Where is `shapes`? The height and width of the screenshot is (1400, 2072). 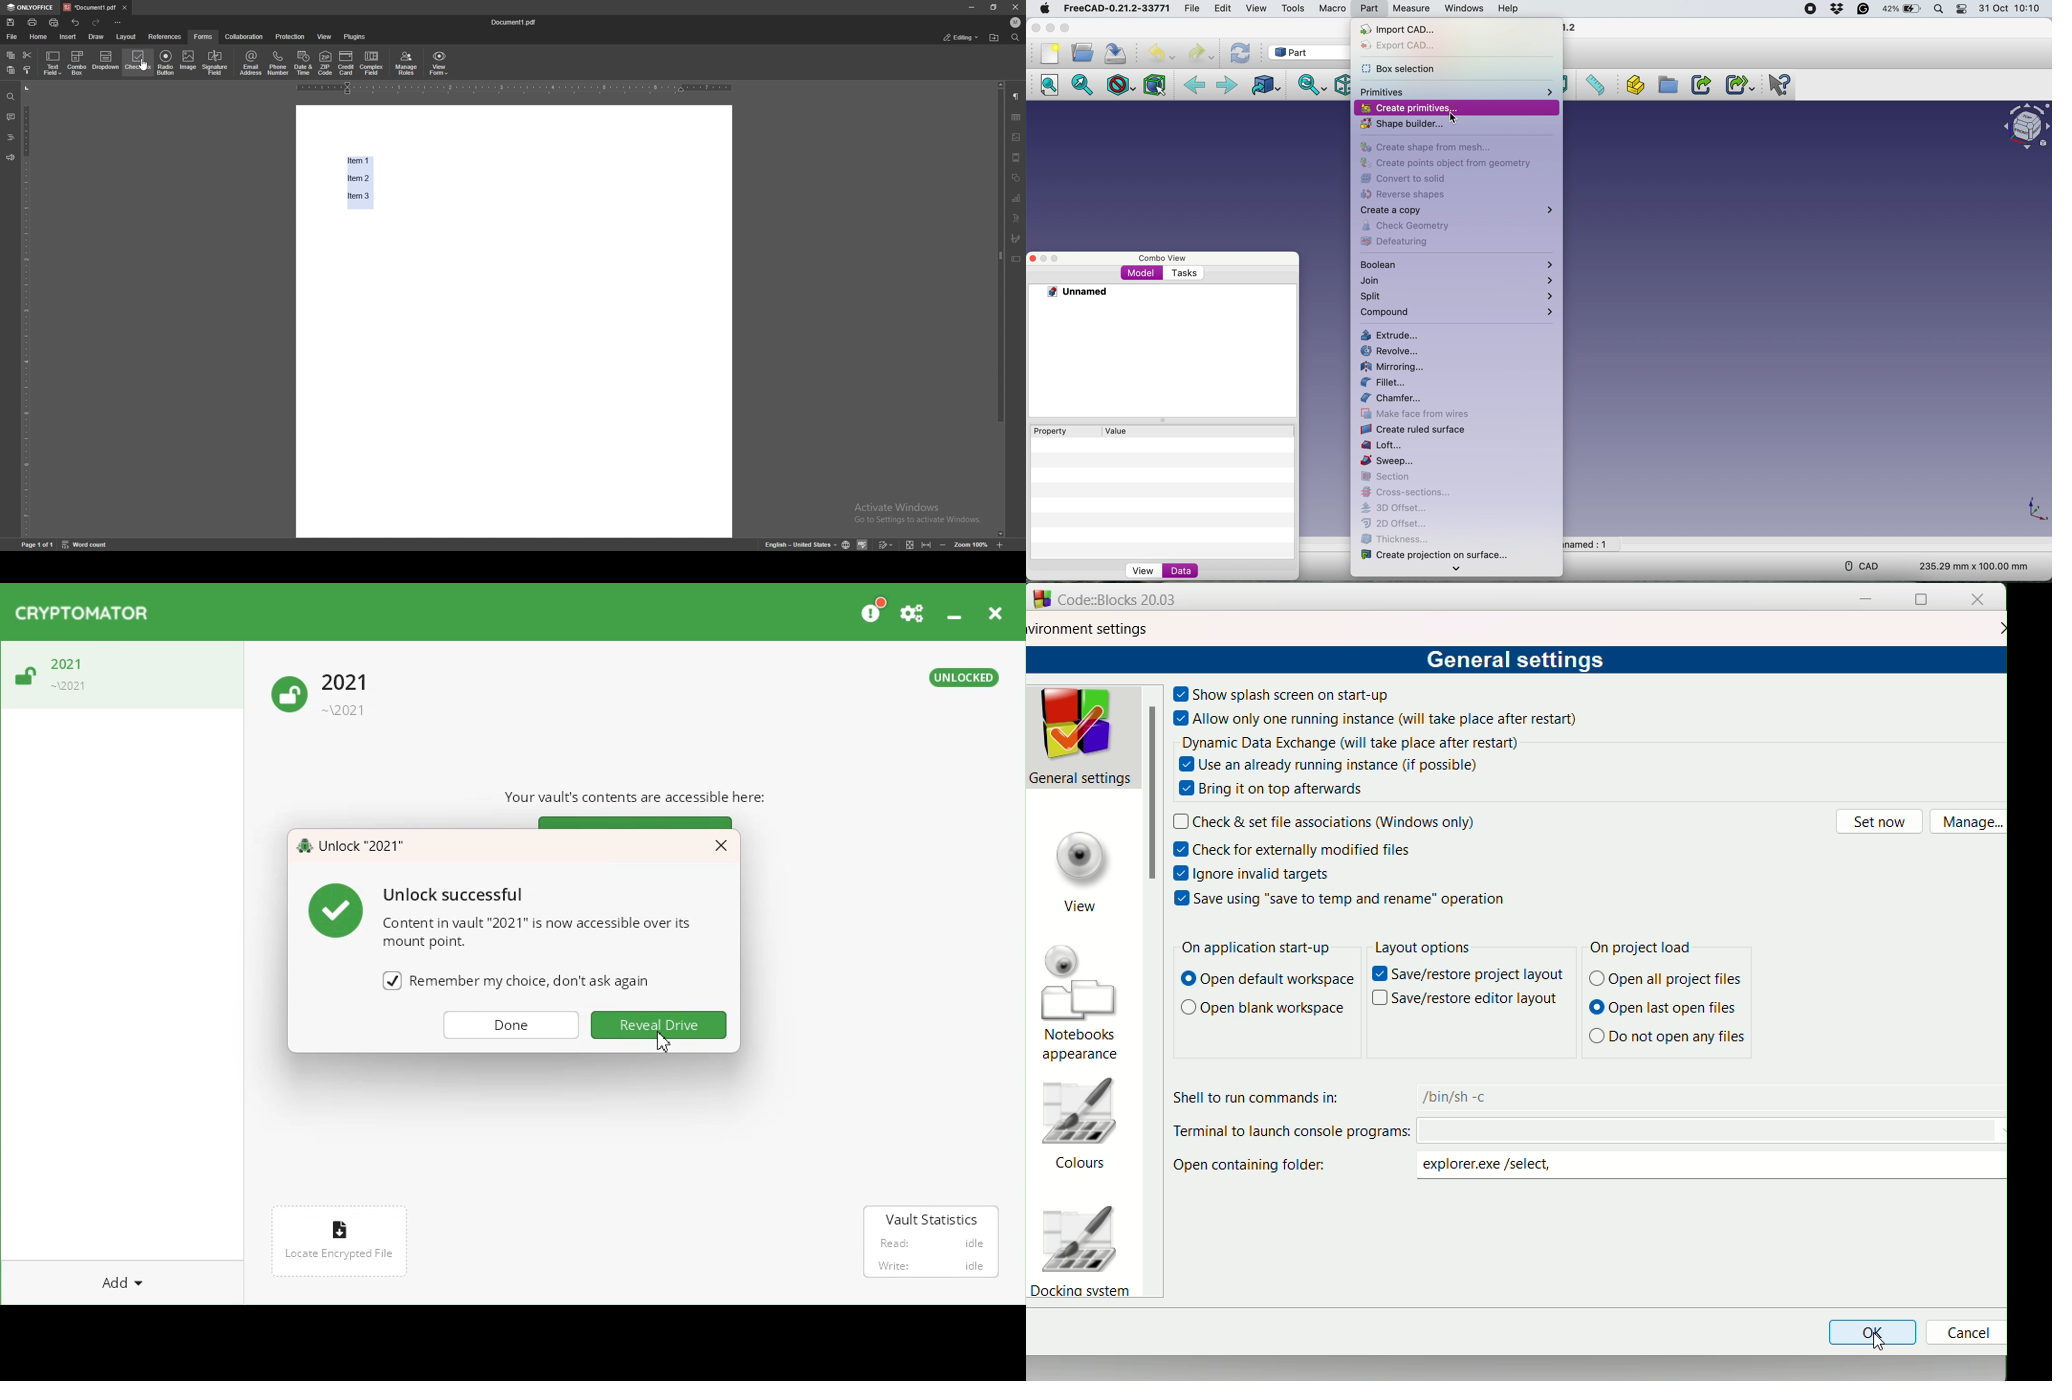
shapes is located at coordinates (1017, 178).